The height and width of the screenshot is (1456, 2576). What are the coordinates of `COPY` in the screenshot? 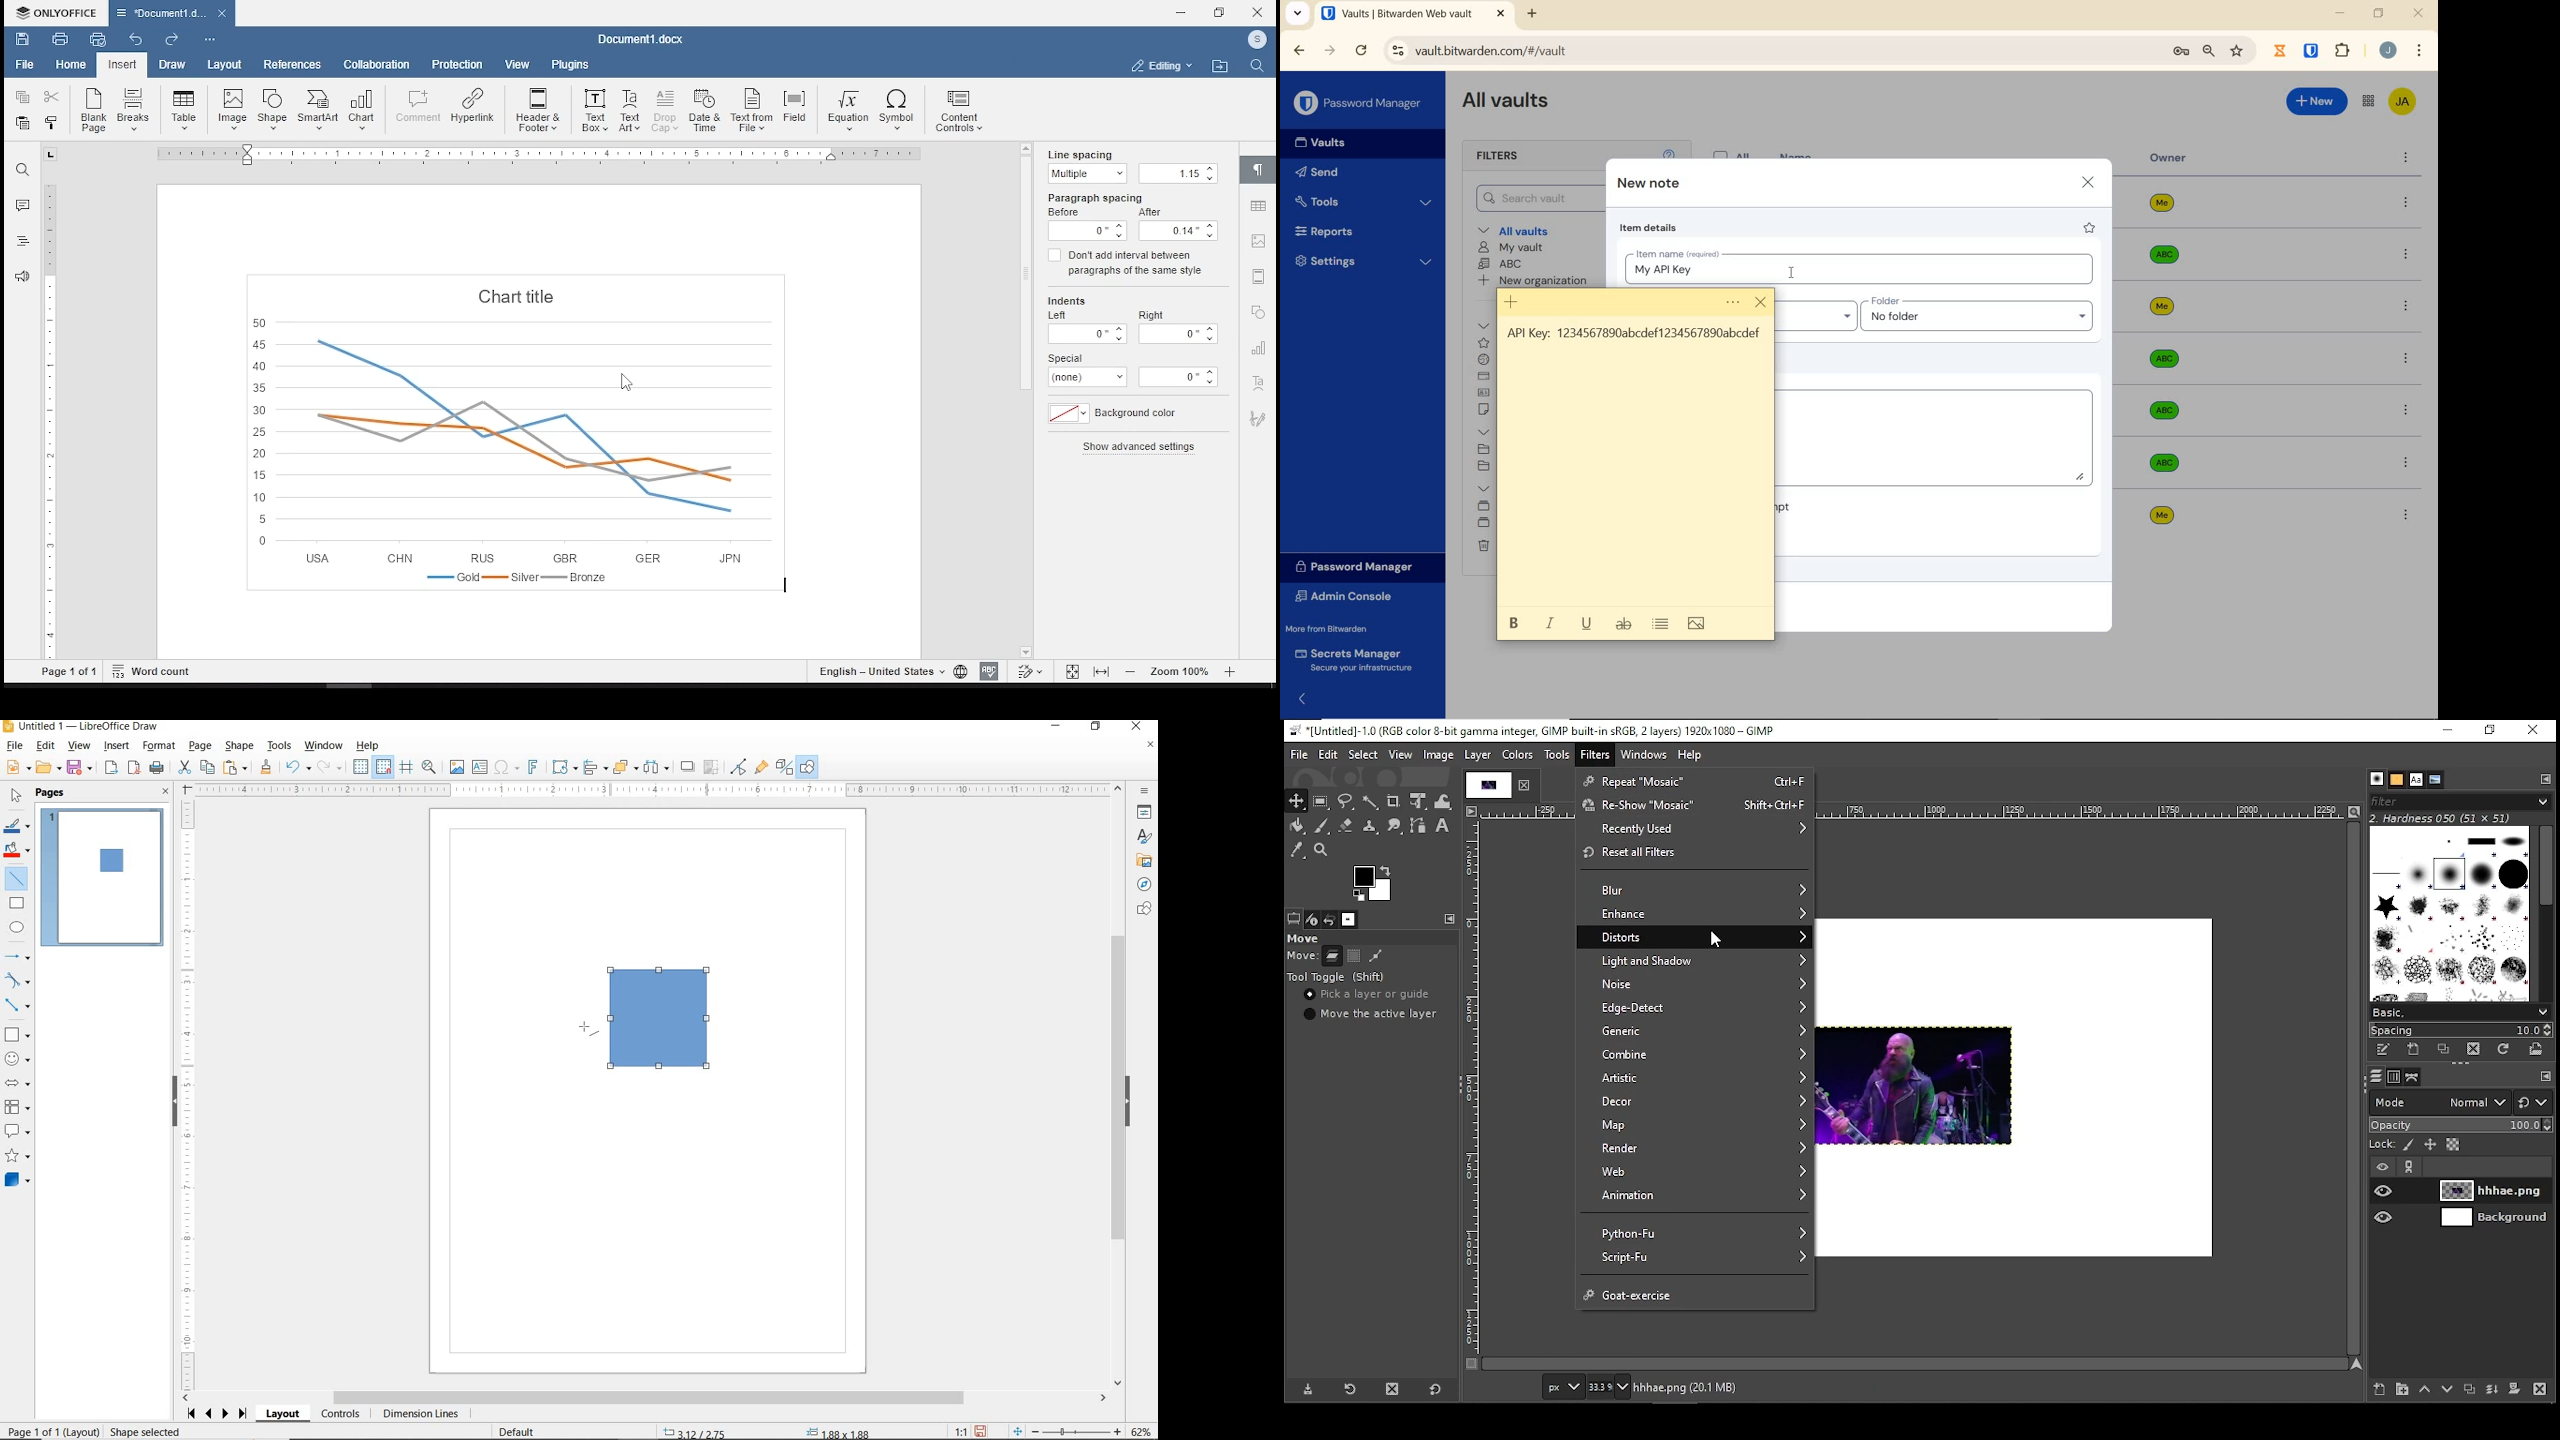 It's located at (207, 768).